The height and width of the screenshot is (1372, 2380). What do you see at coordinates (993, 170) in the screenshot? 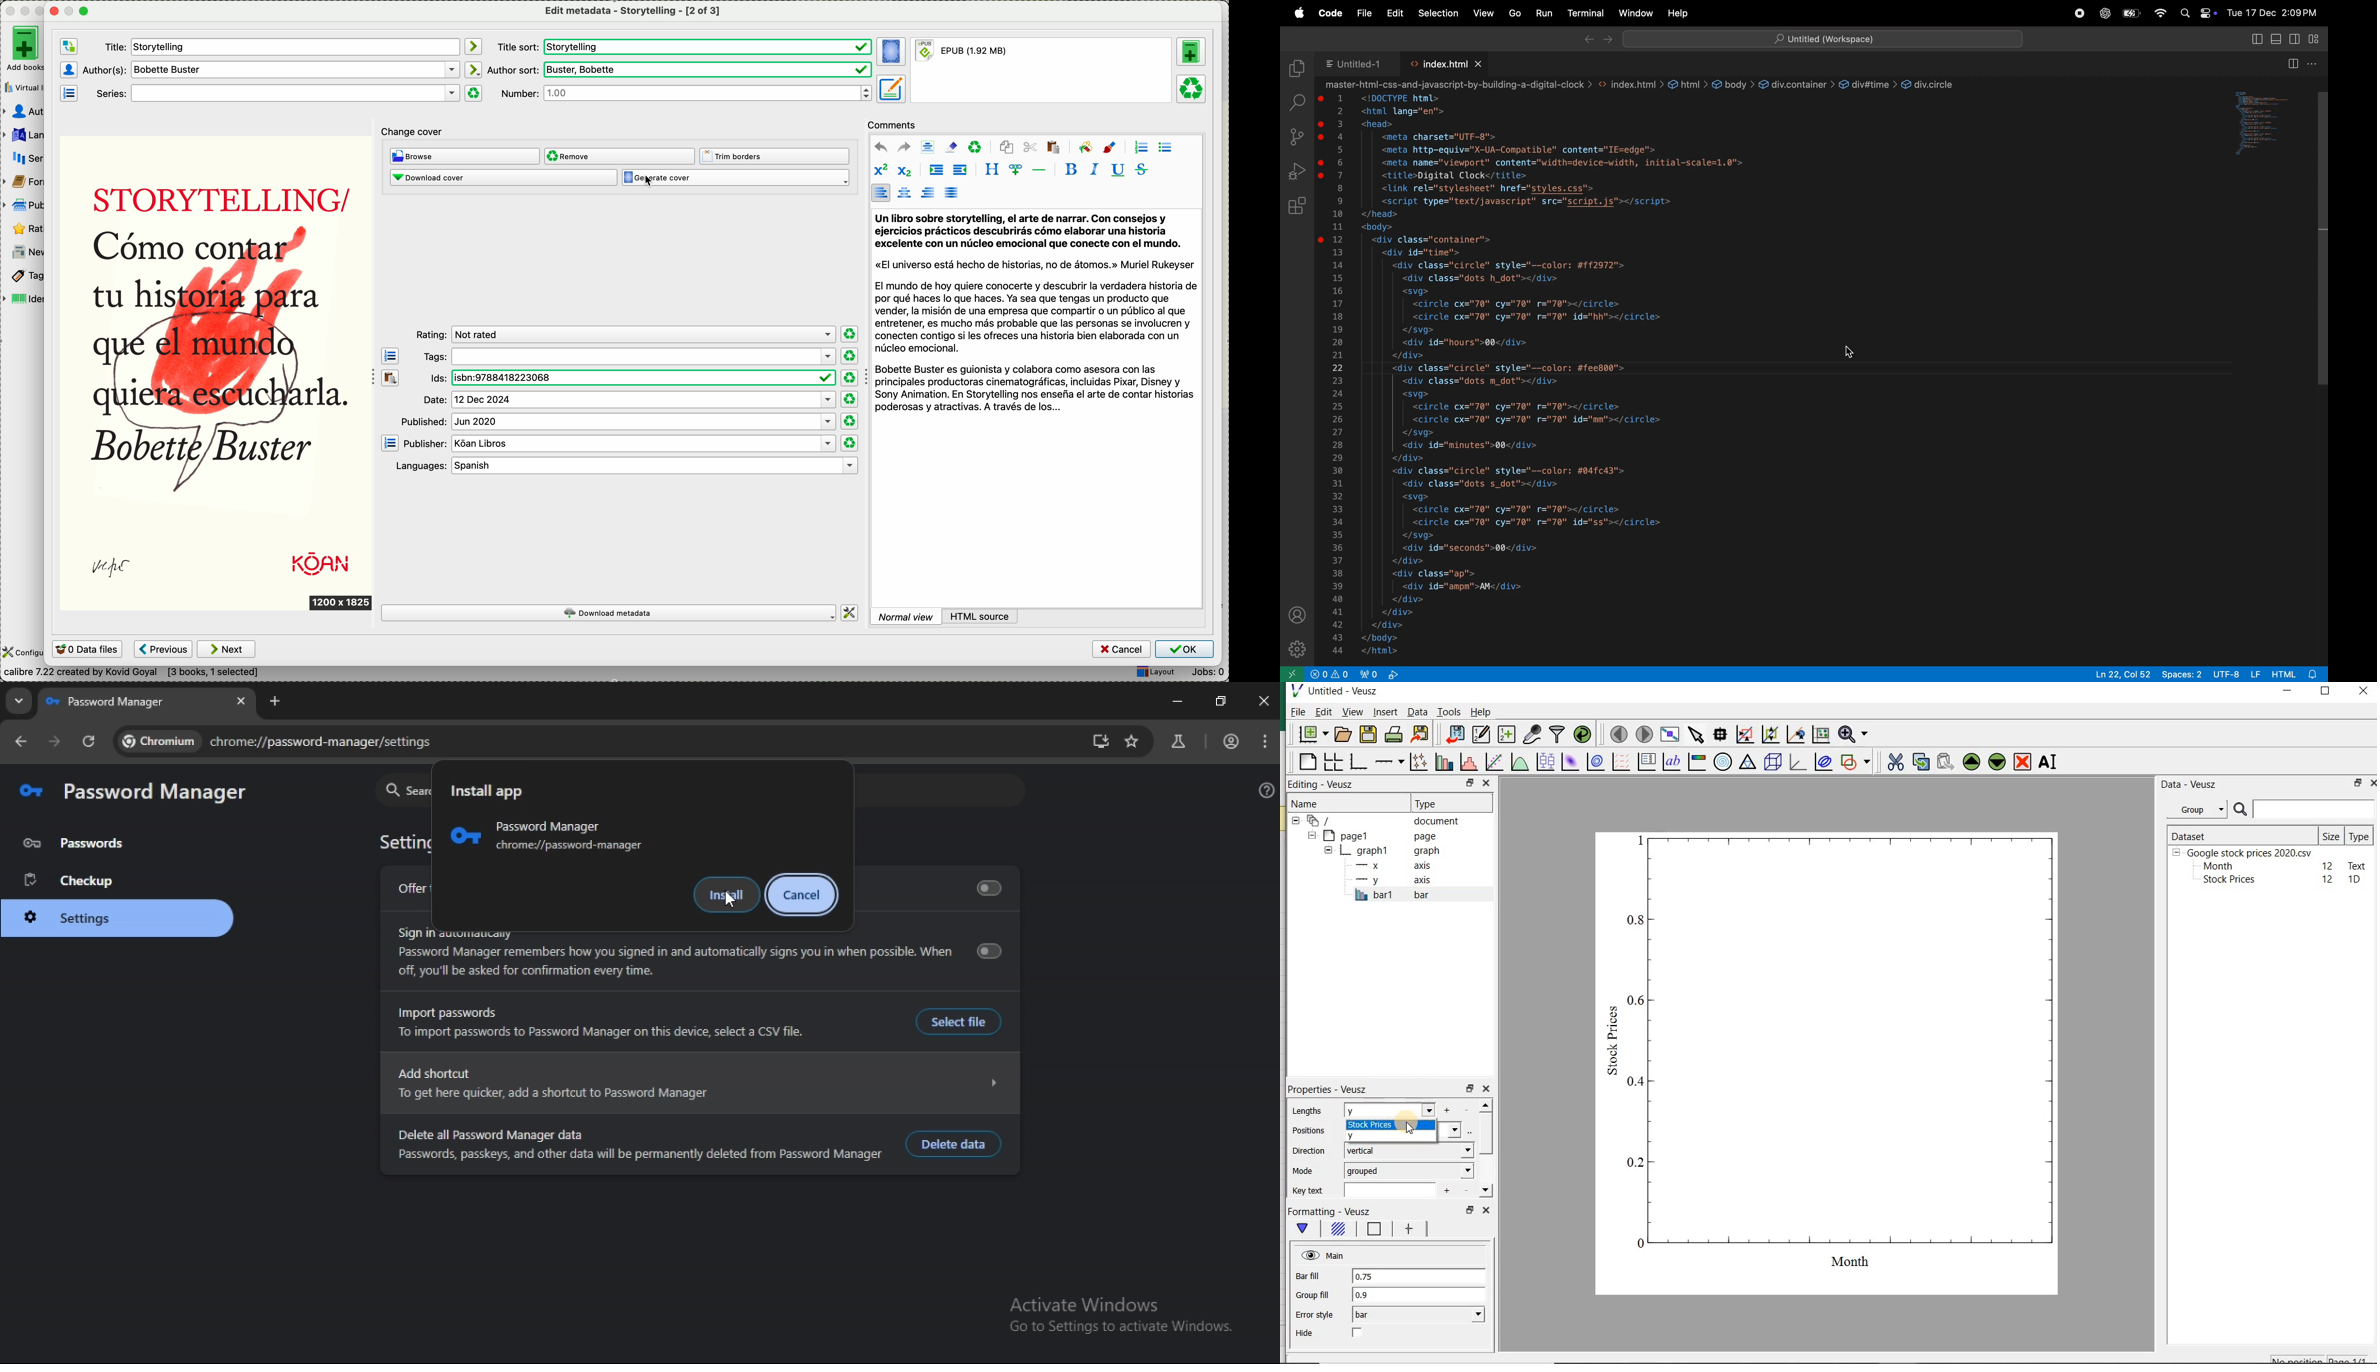
I see `headings` at bounding box center [993, 170].